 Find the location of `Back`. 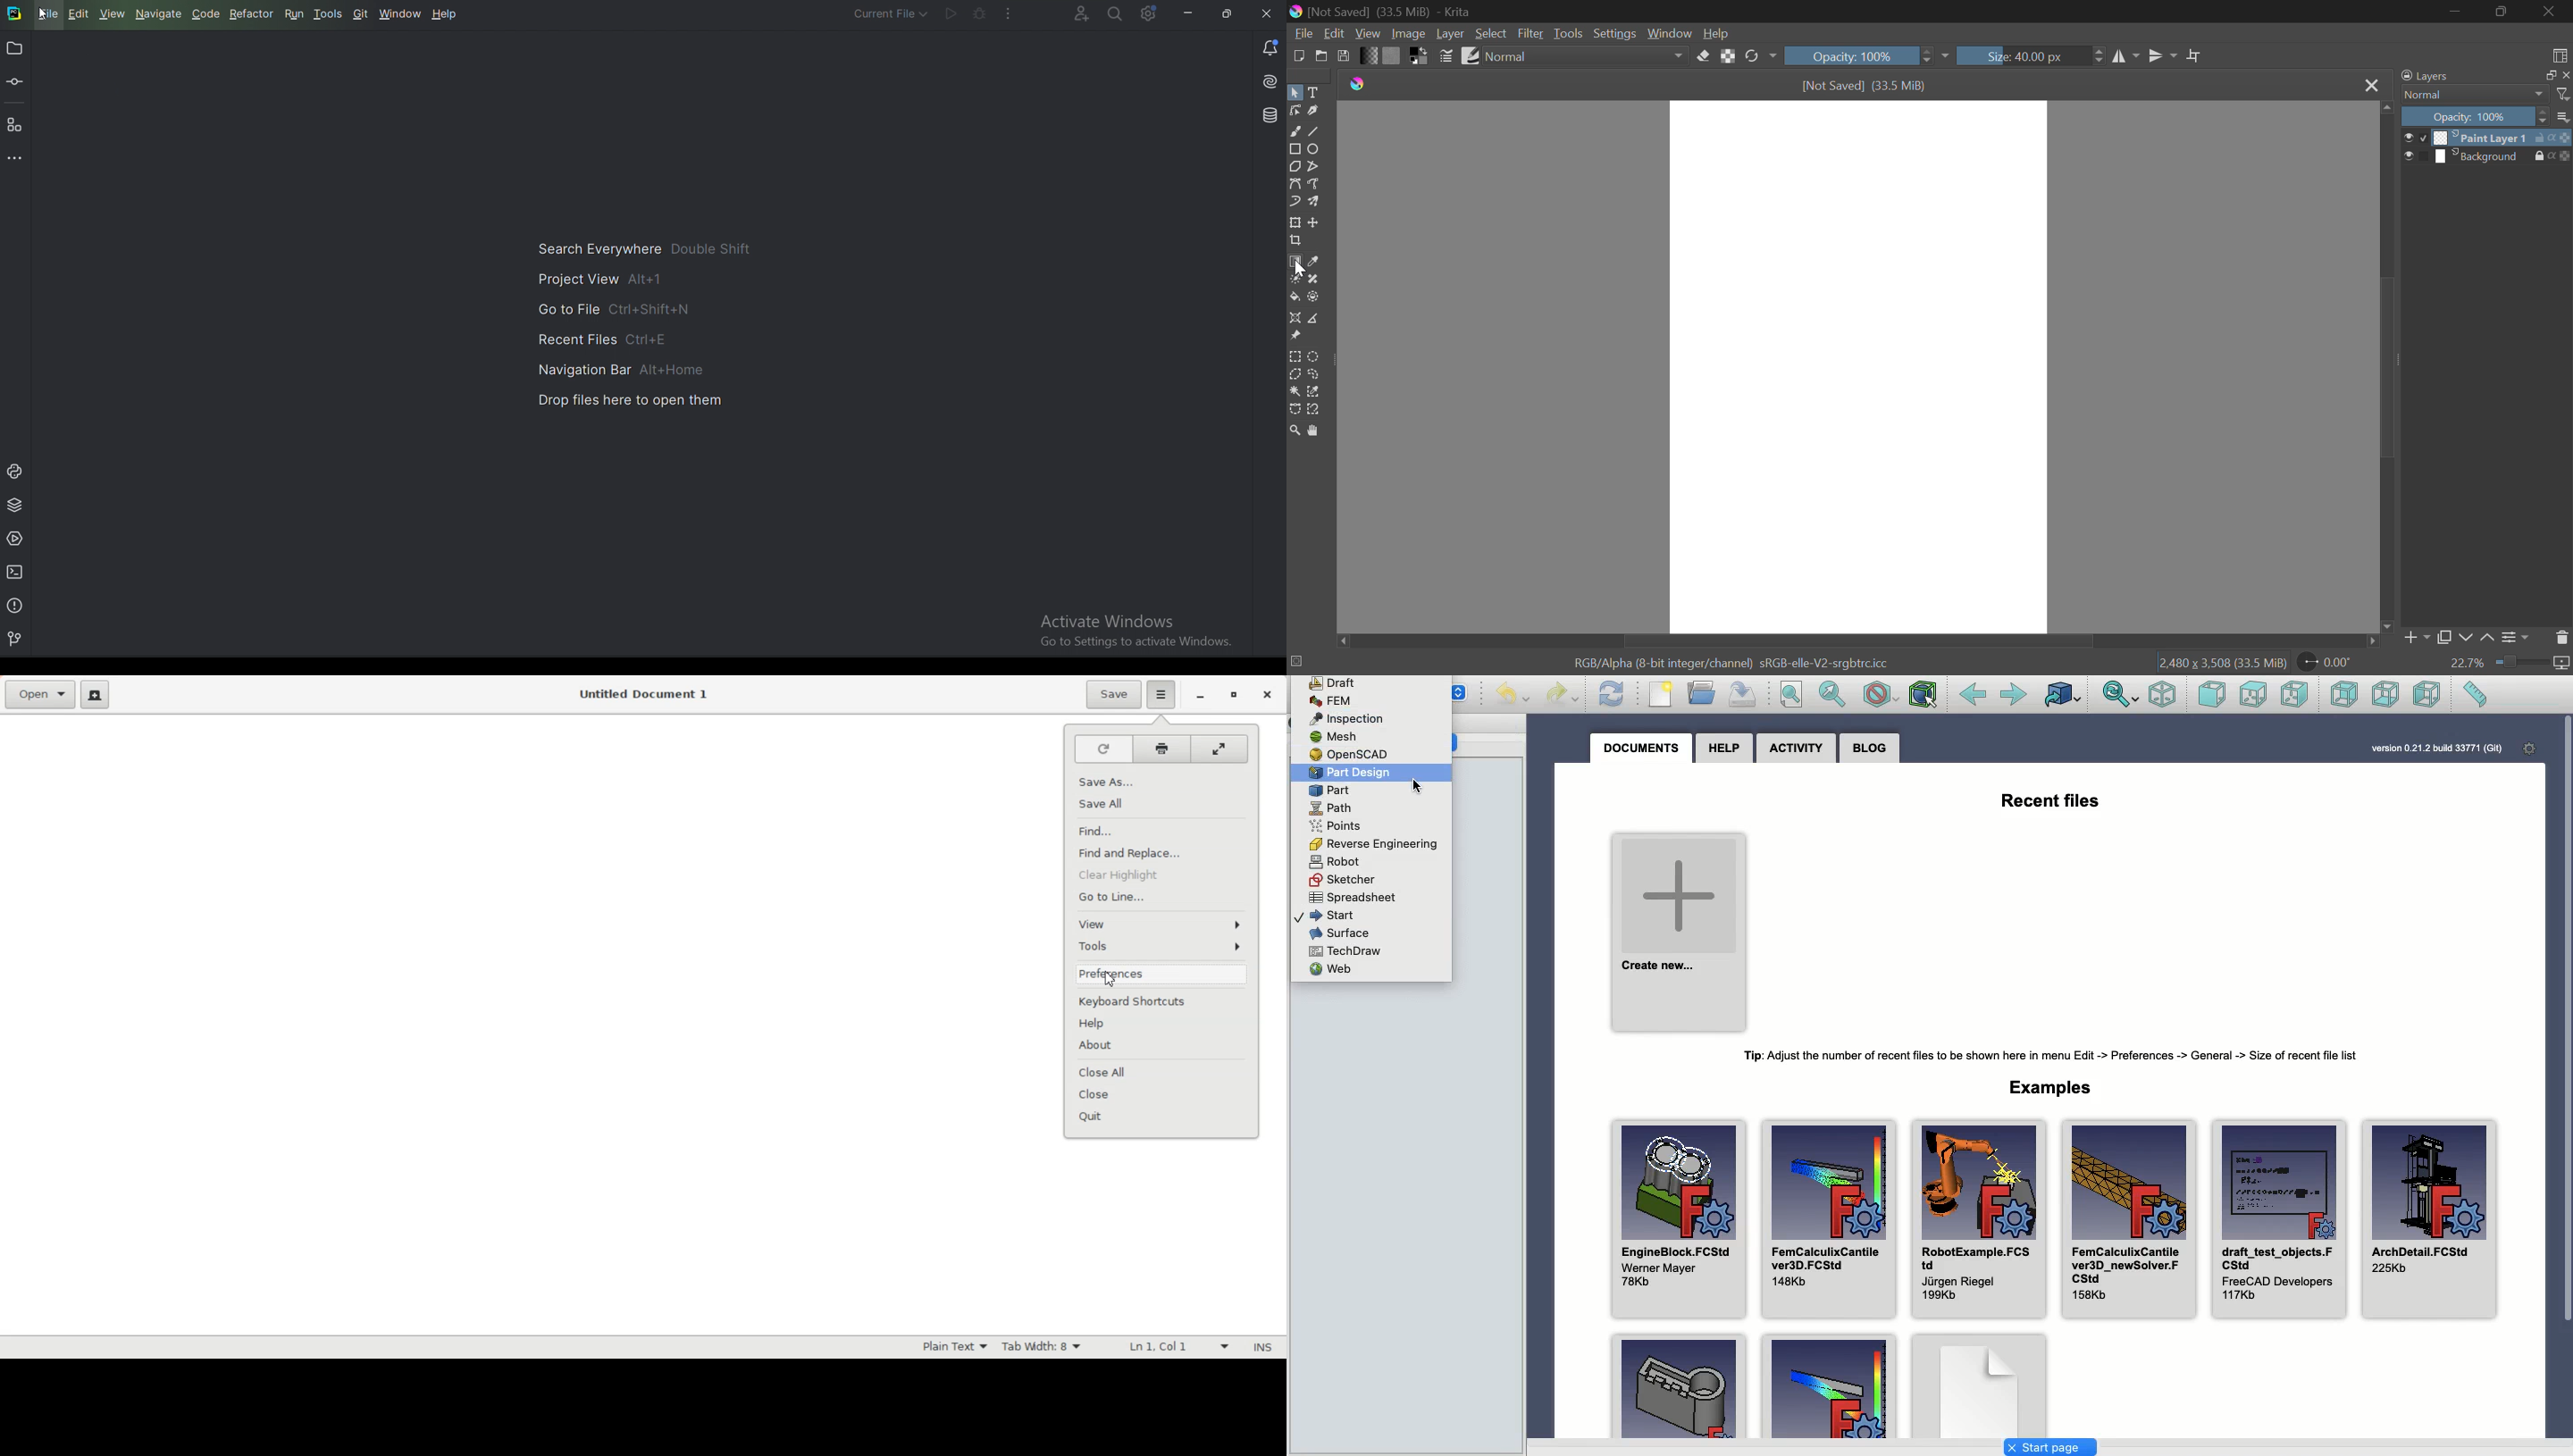

Back is located at coordinates (1974, 695).